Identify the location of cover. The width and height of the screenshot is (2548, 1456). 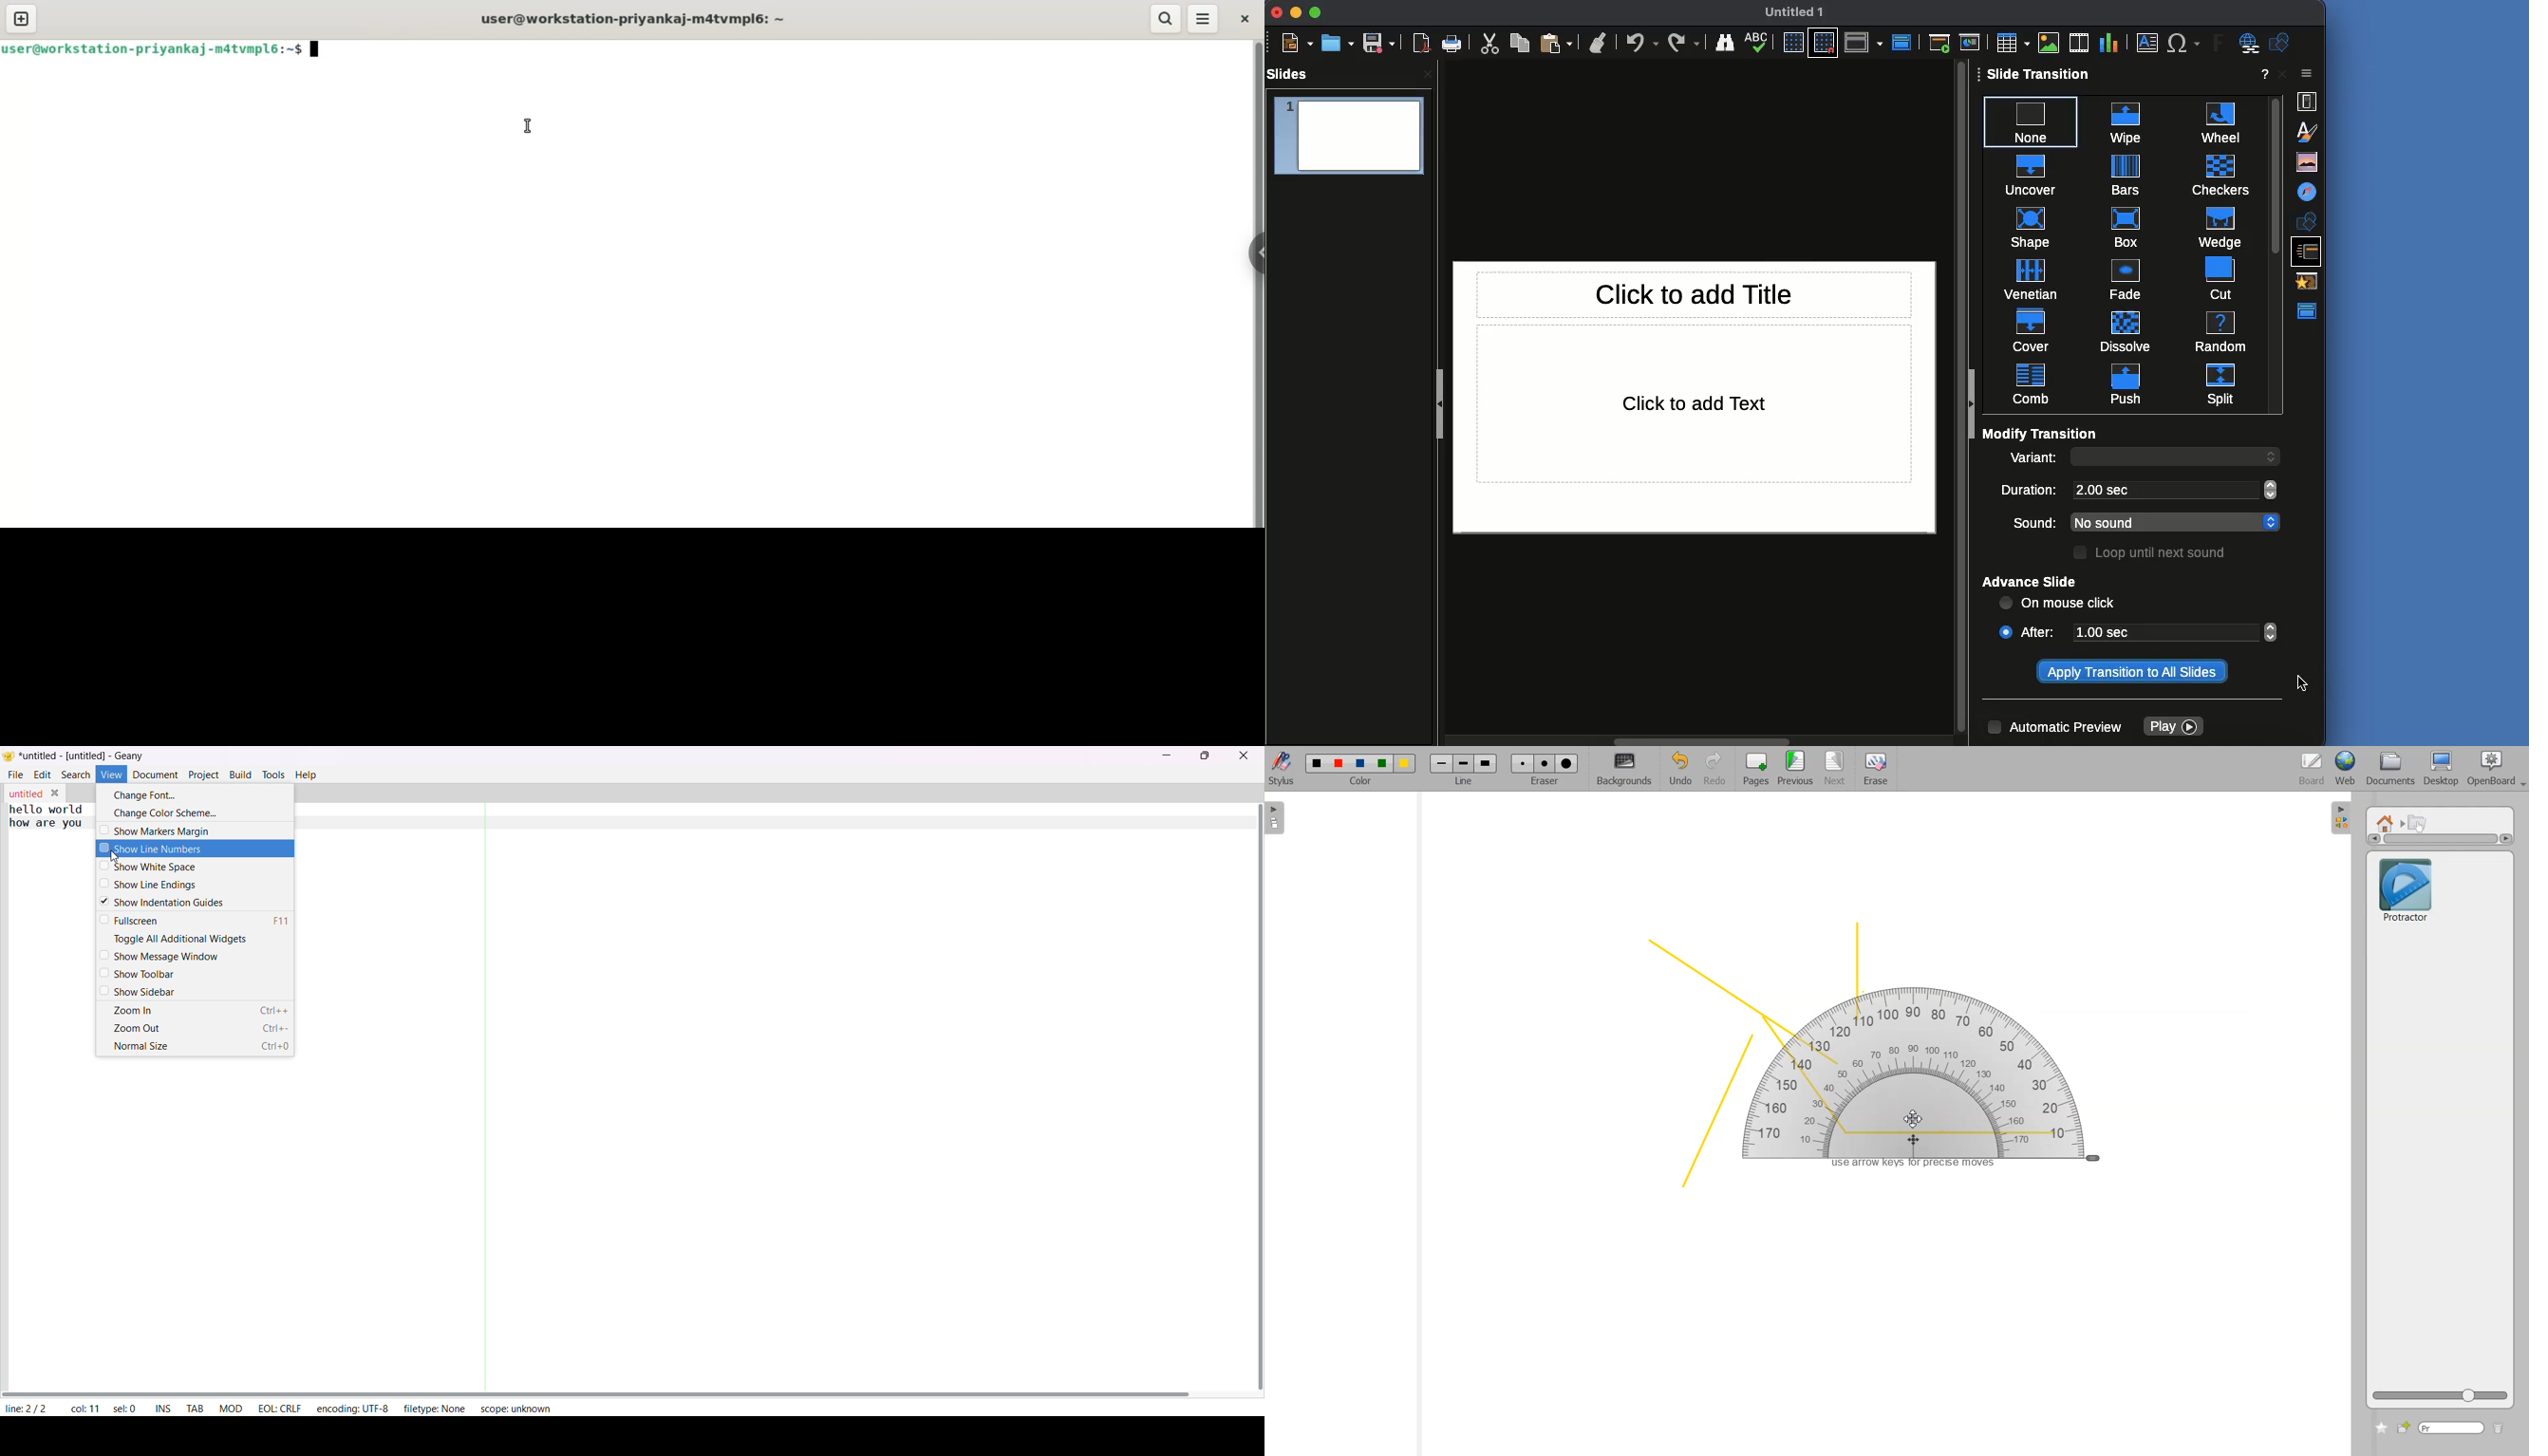
(2033, 328).